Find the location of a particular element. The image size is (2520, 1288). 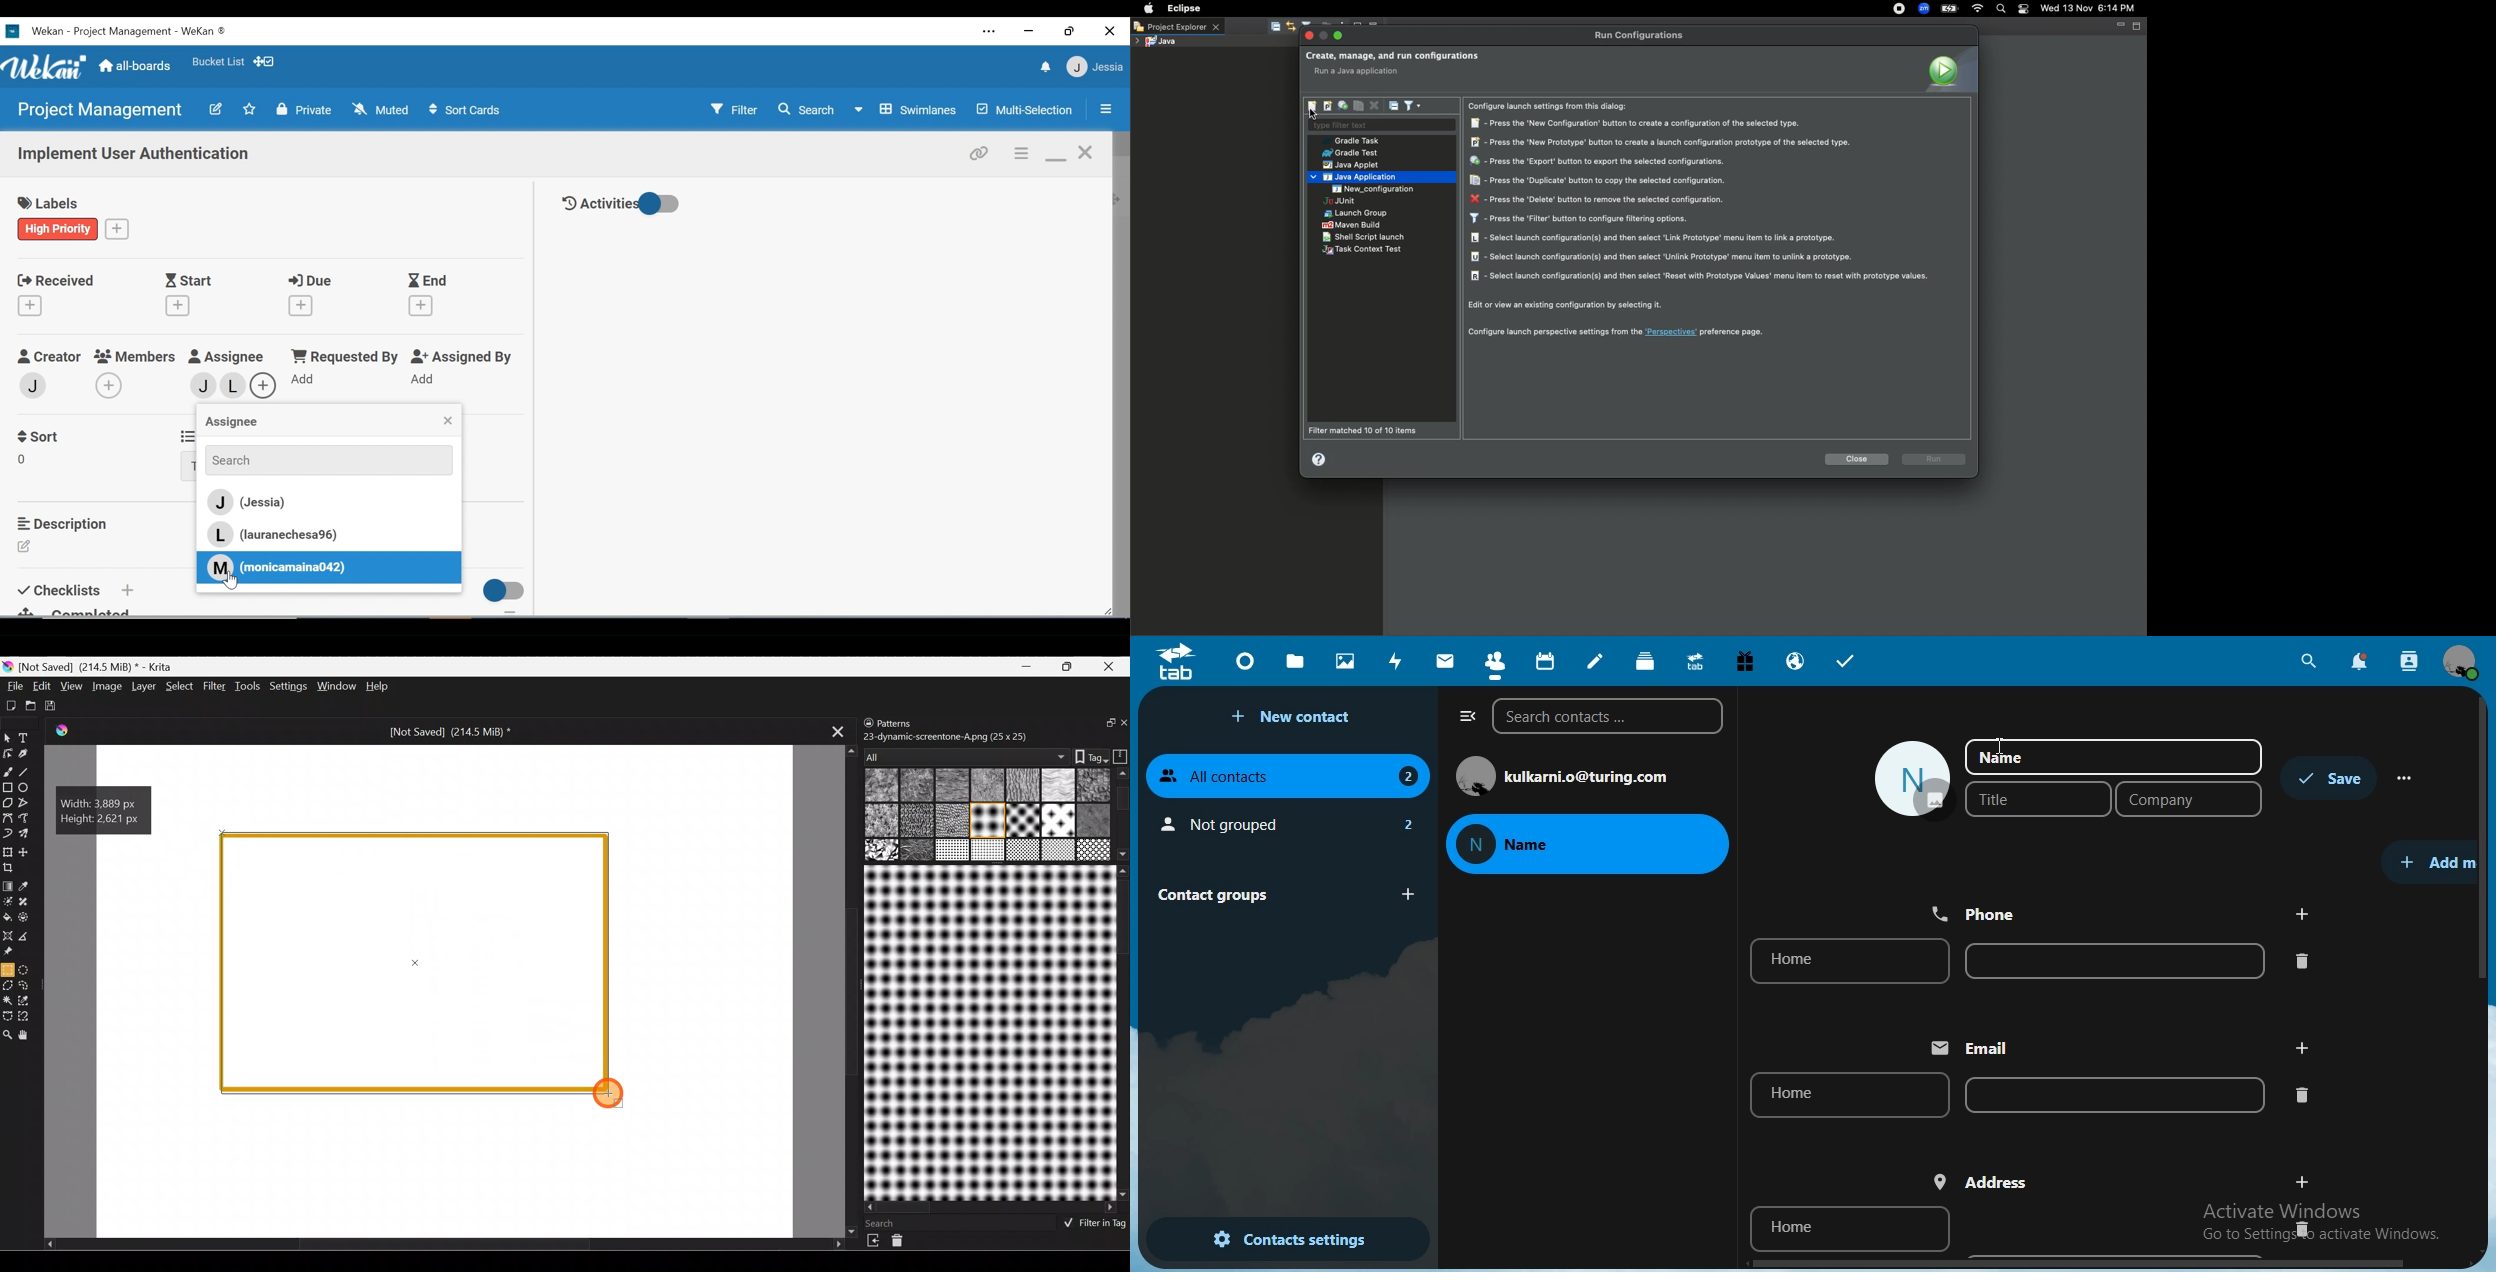

Elliptical selection tool is located at coordinates (27, 969).